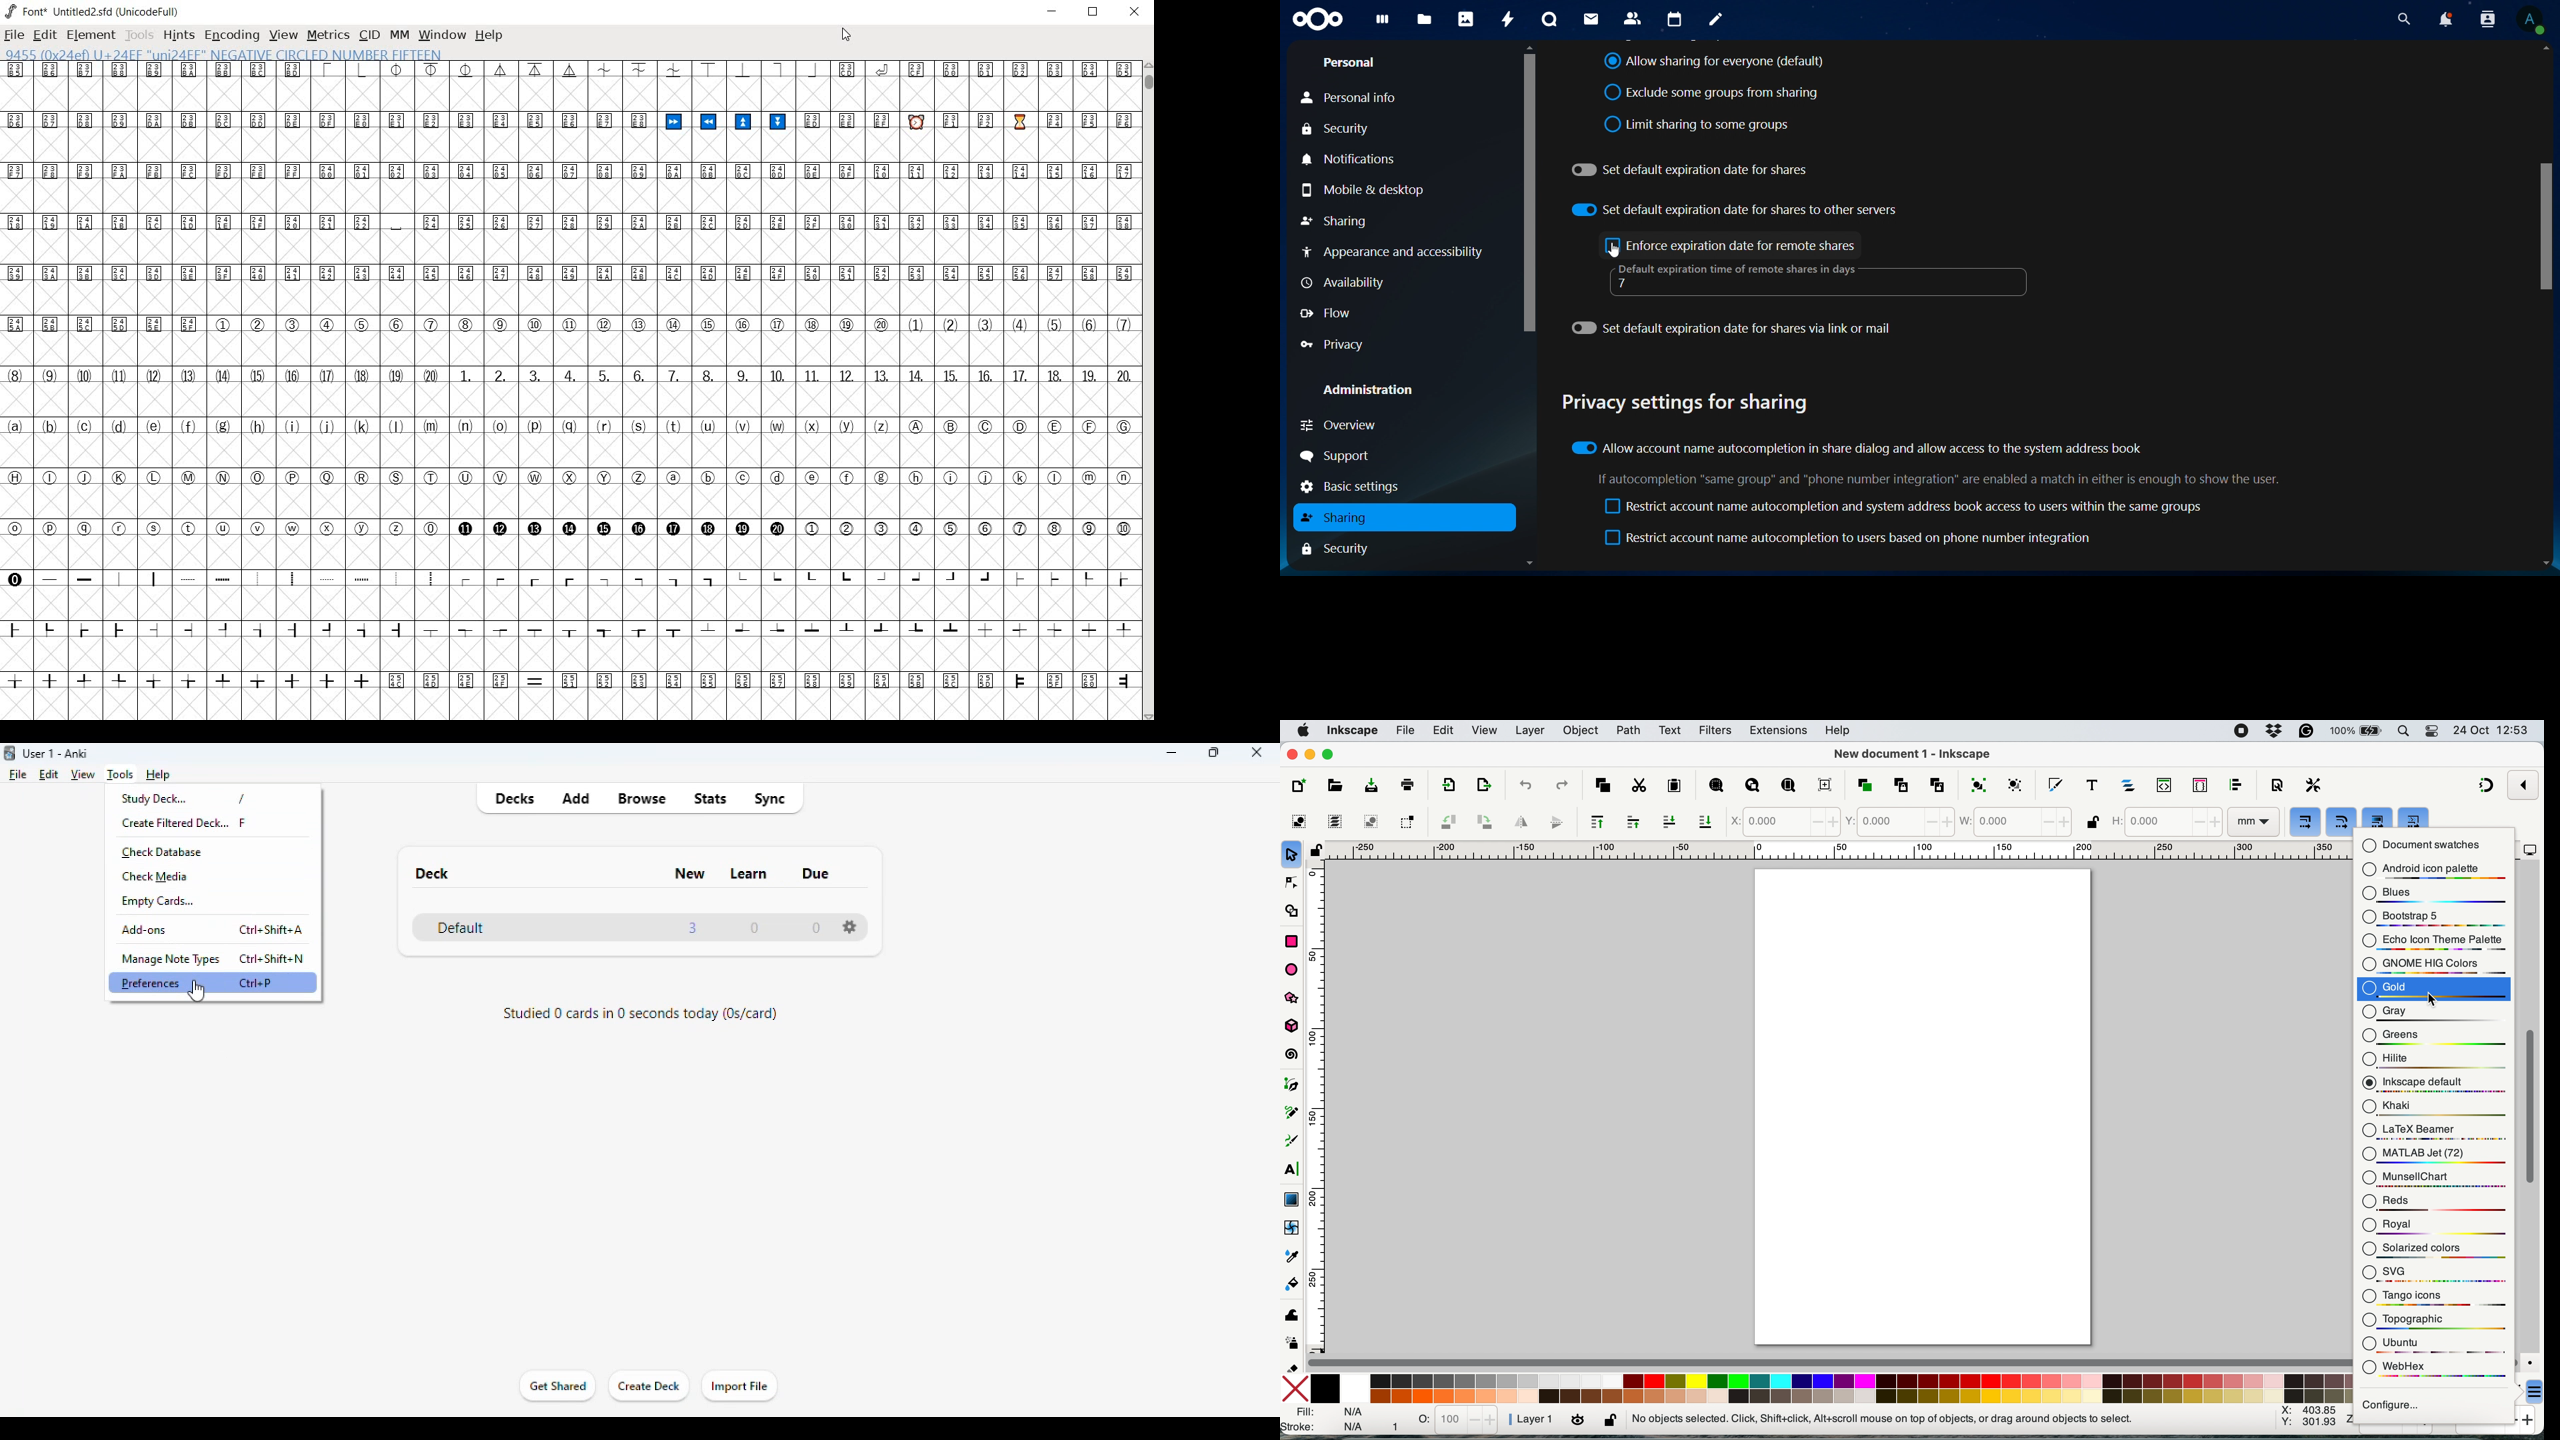 The width and height of the screenshot is (2576, 1456). What do you see at coordinates (55, 754) in the screenshot?
I see `Use 1 - Anki` at bounding box center [55, 754].